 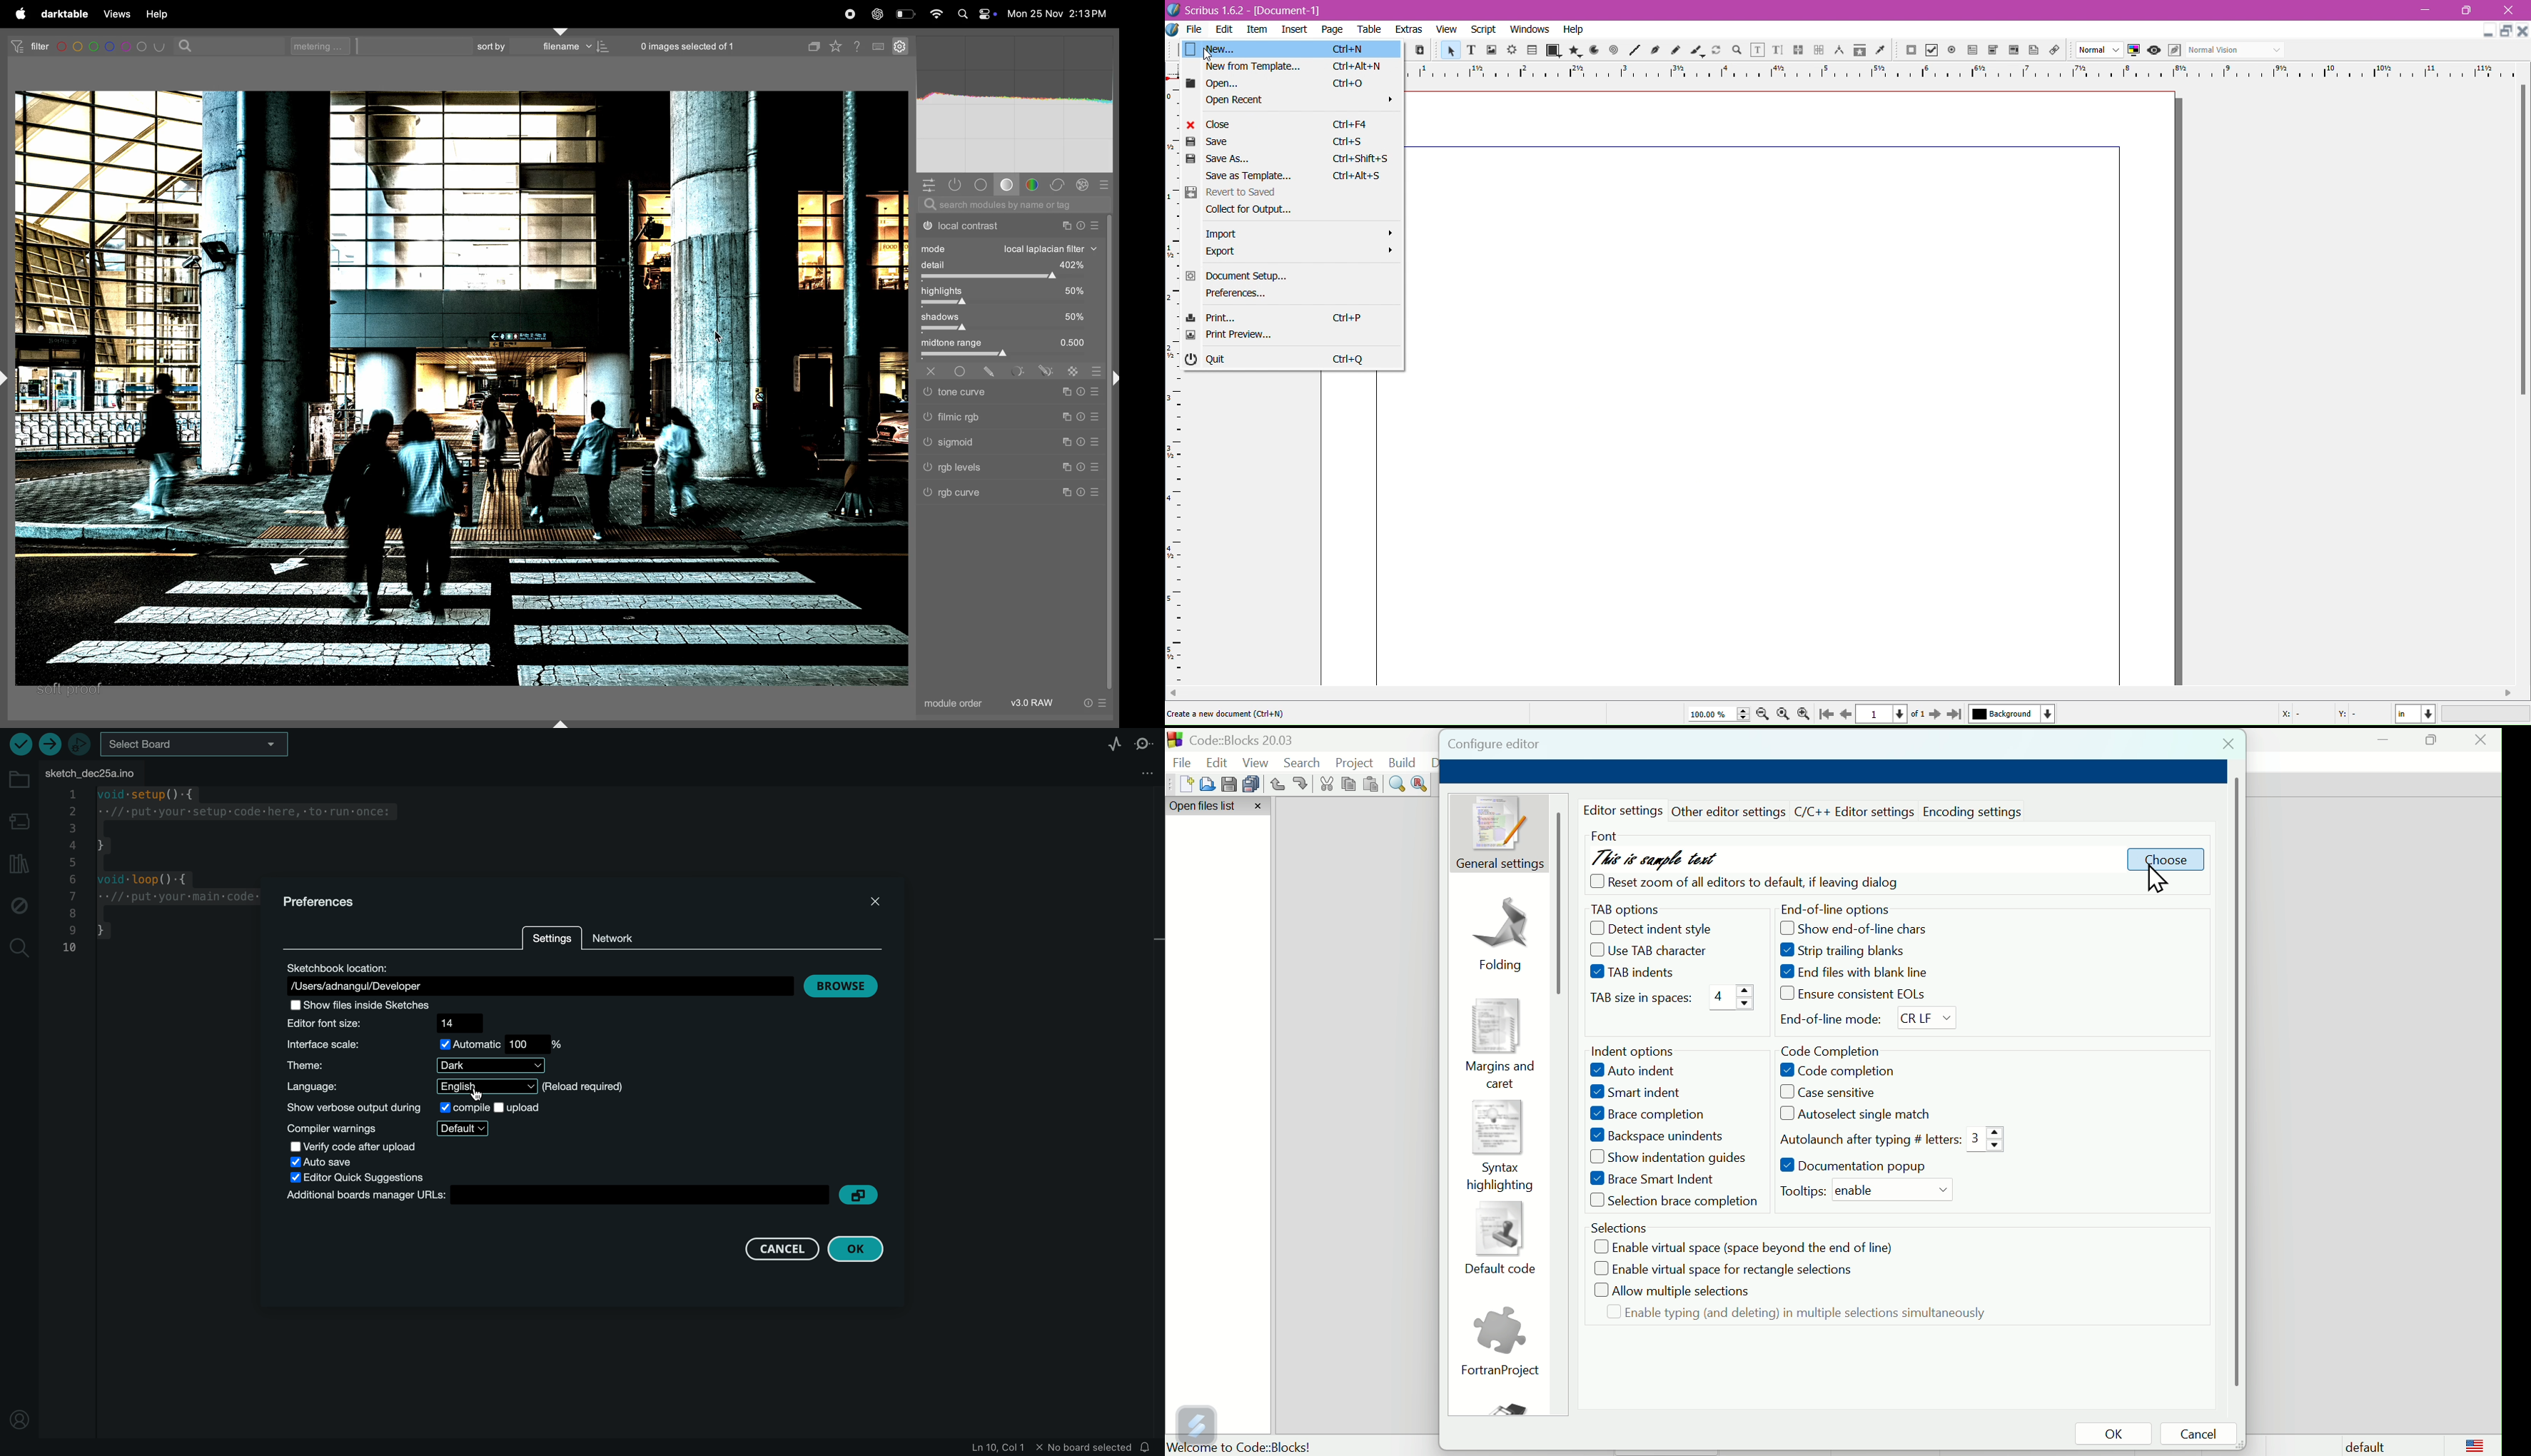 What do you see at coordinates (1626, 810) in the screenshot?
I see `editor settings` at bounding box center [1626, 810].